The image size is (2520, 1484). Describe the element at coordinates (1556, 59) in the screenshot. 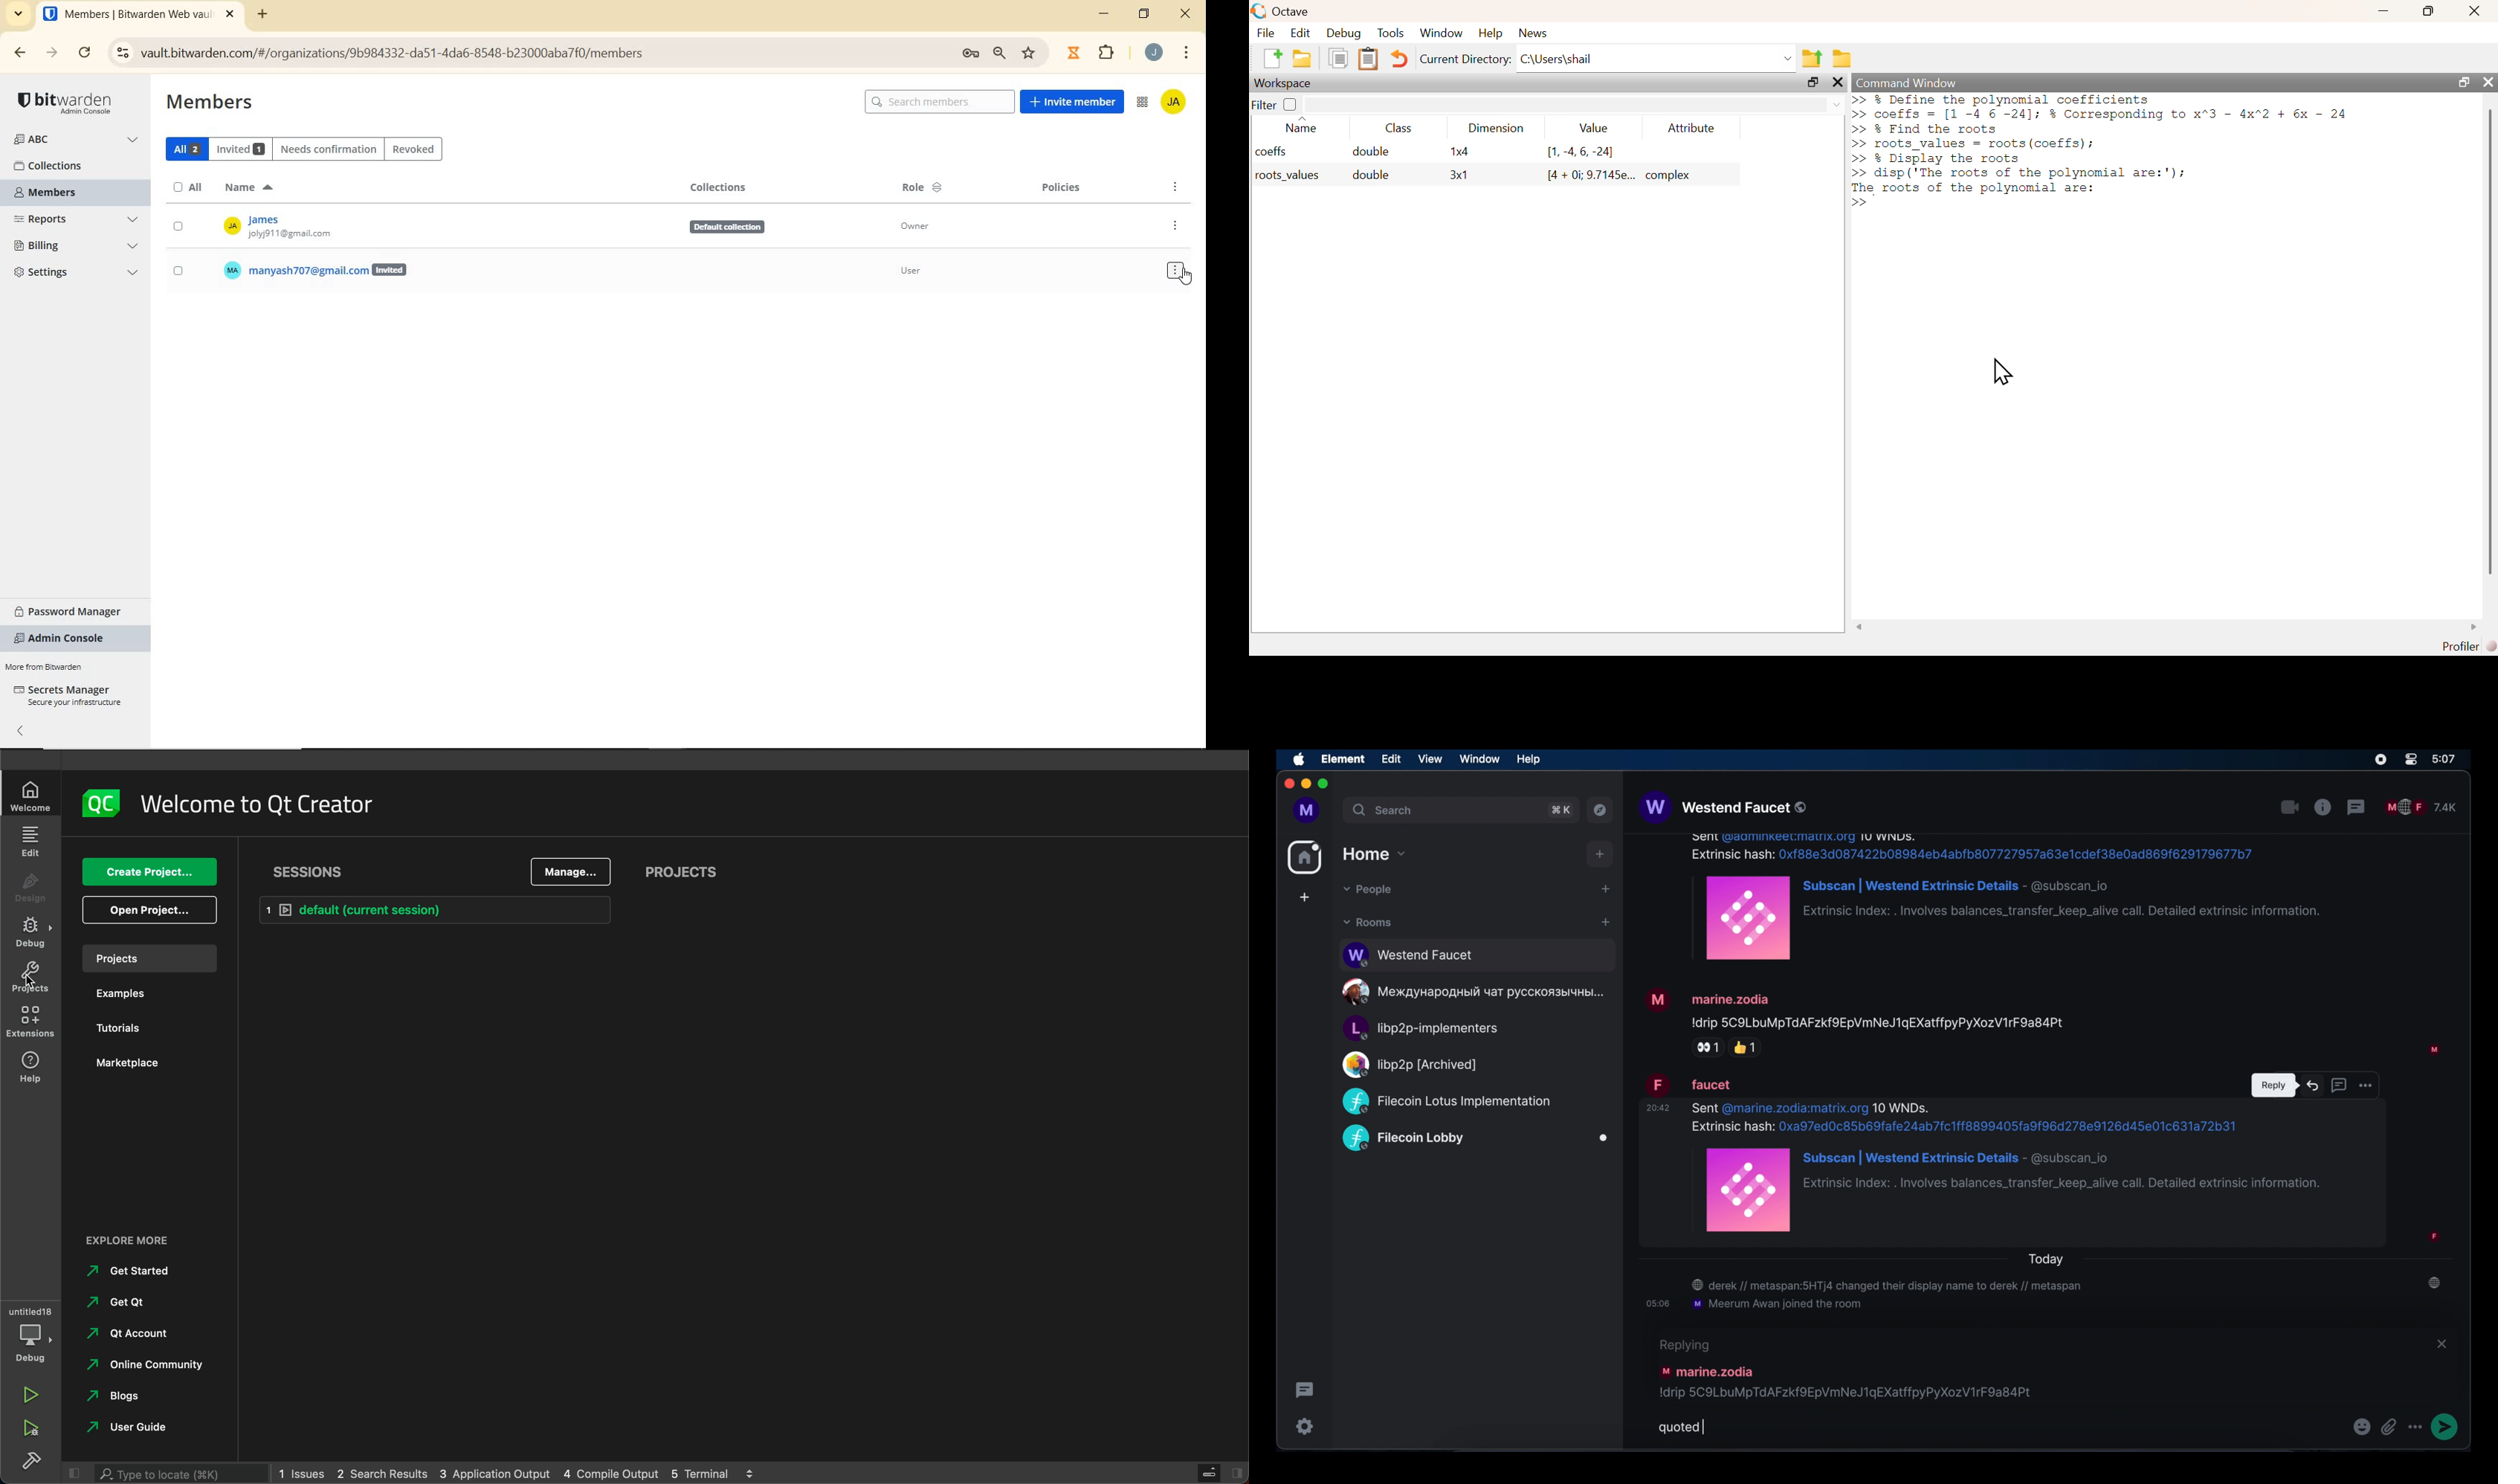

I see `C:\Users\shail` at that location.